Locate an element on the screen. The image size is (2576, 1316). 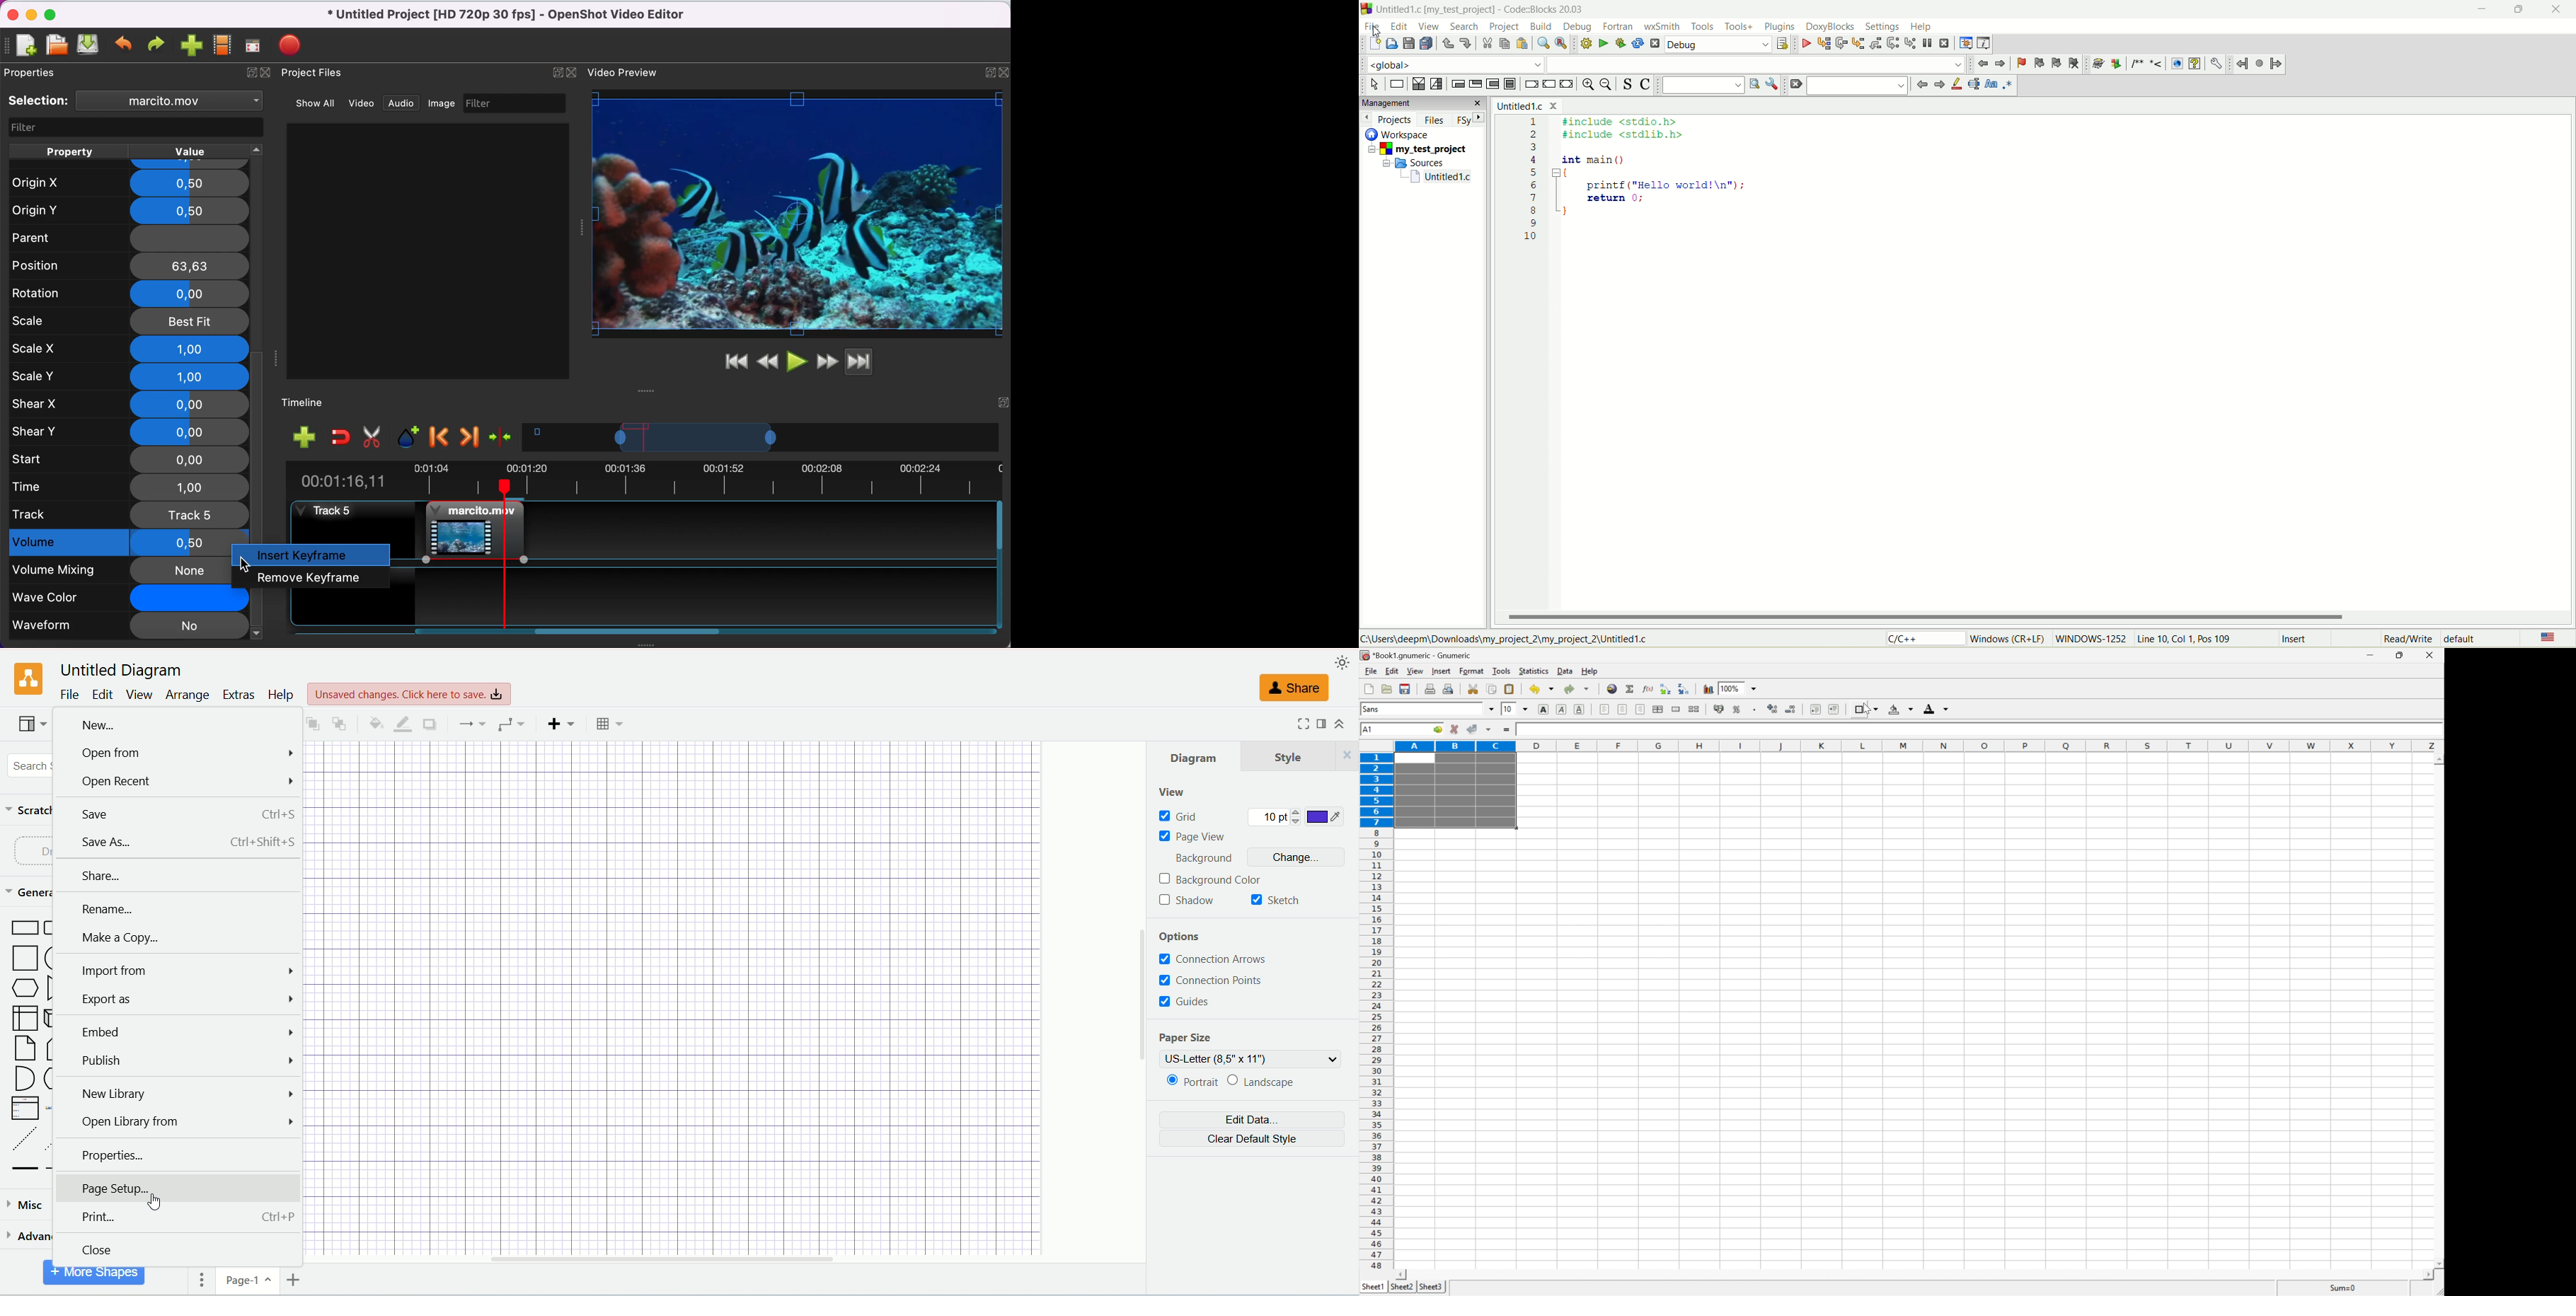
scale best fit is located at coordinates (130, 321).